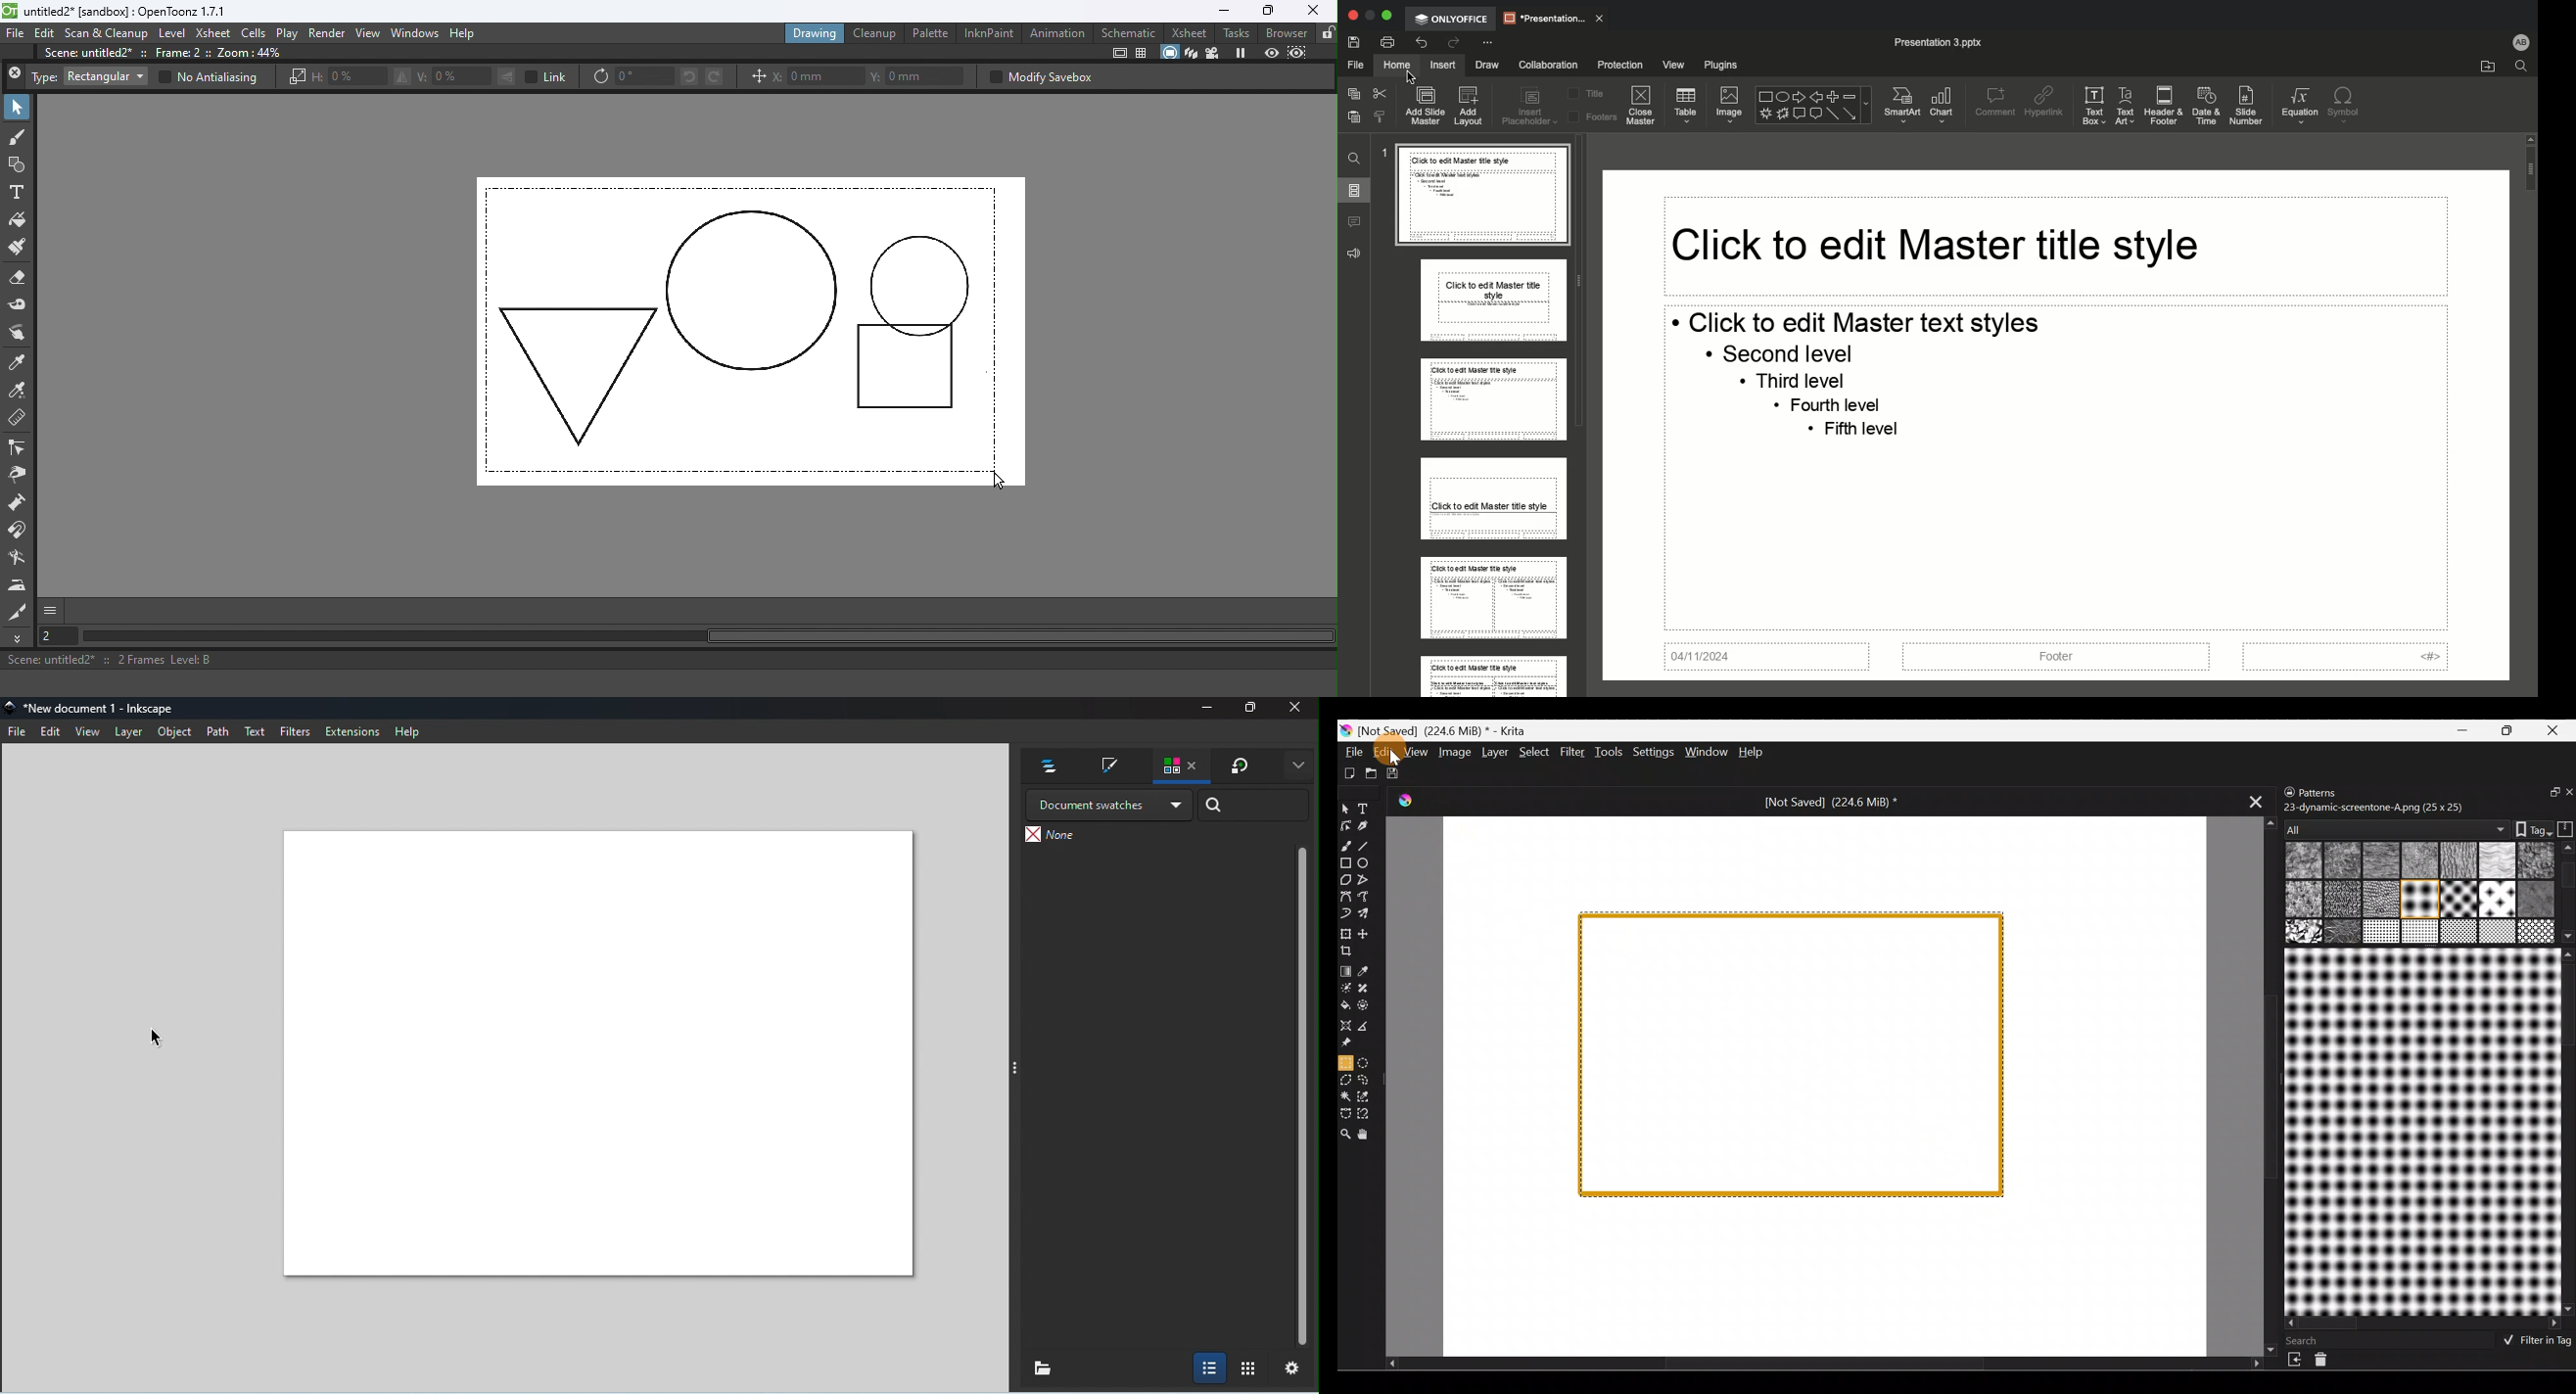 The width and height of the screenshot is (2576, 1400). Describe the element at coordinates (1371, 971) in the screenshot. I see `Sample a colour` at that location.